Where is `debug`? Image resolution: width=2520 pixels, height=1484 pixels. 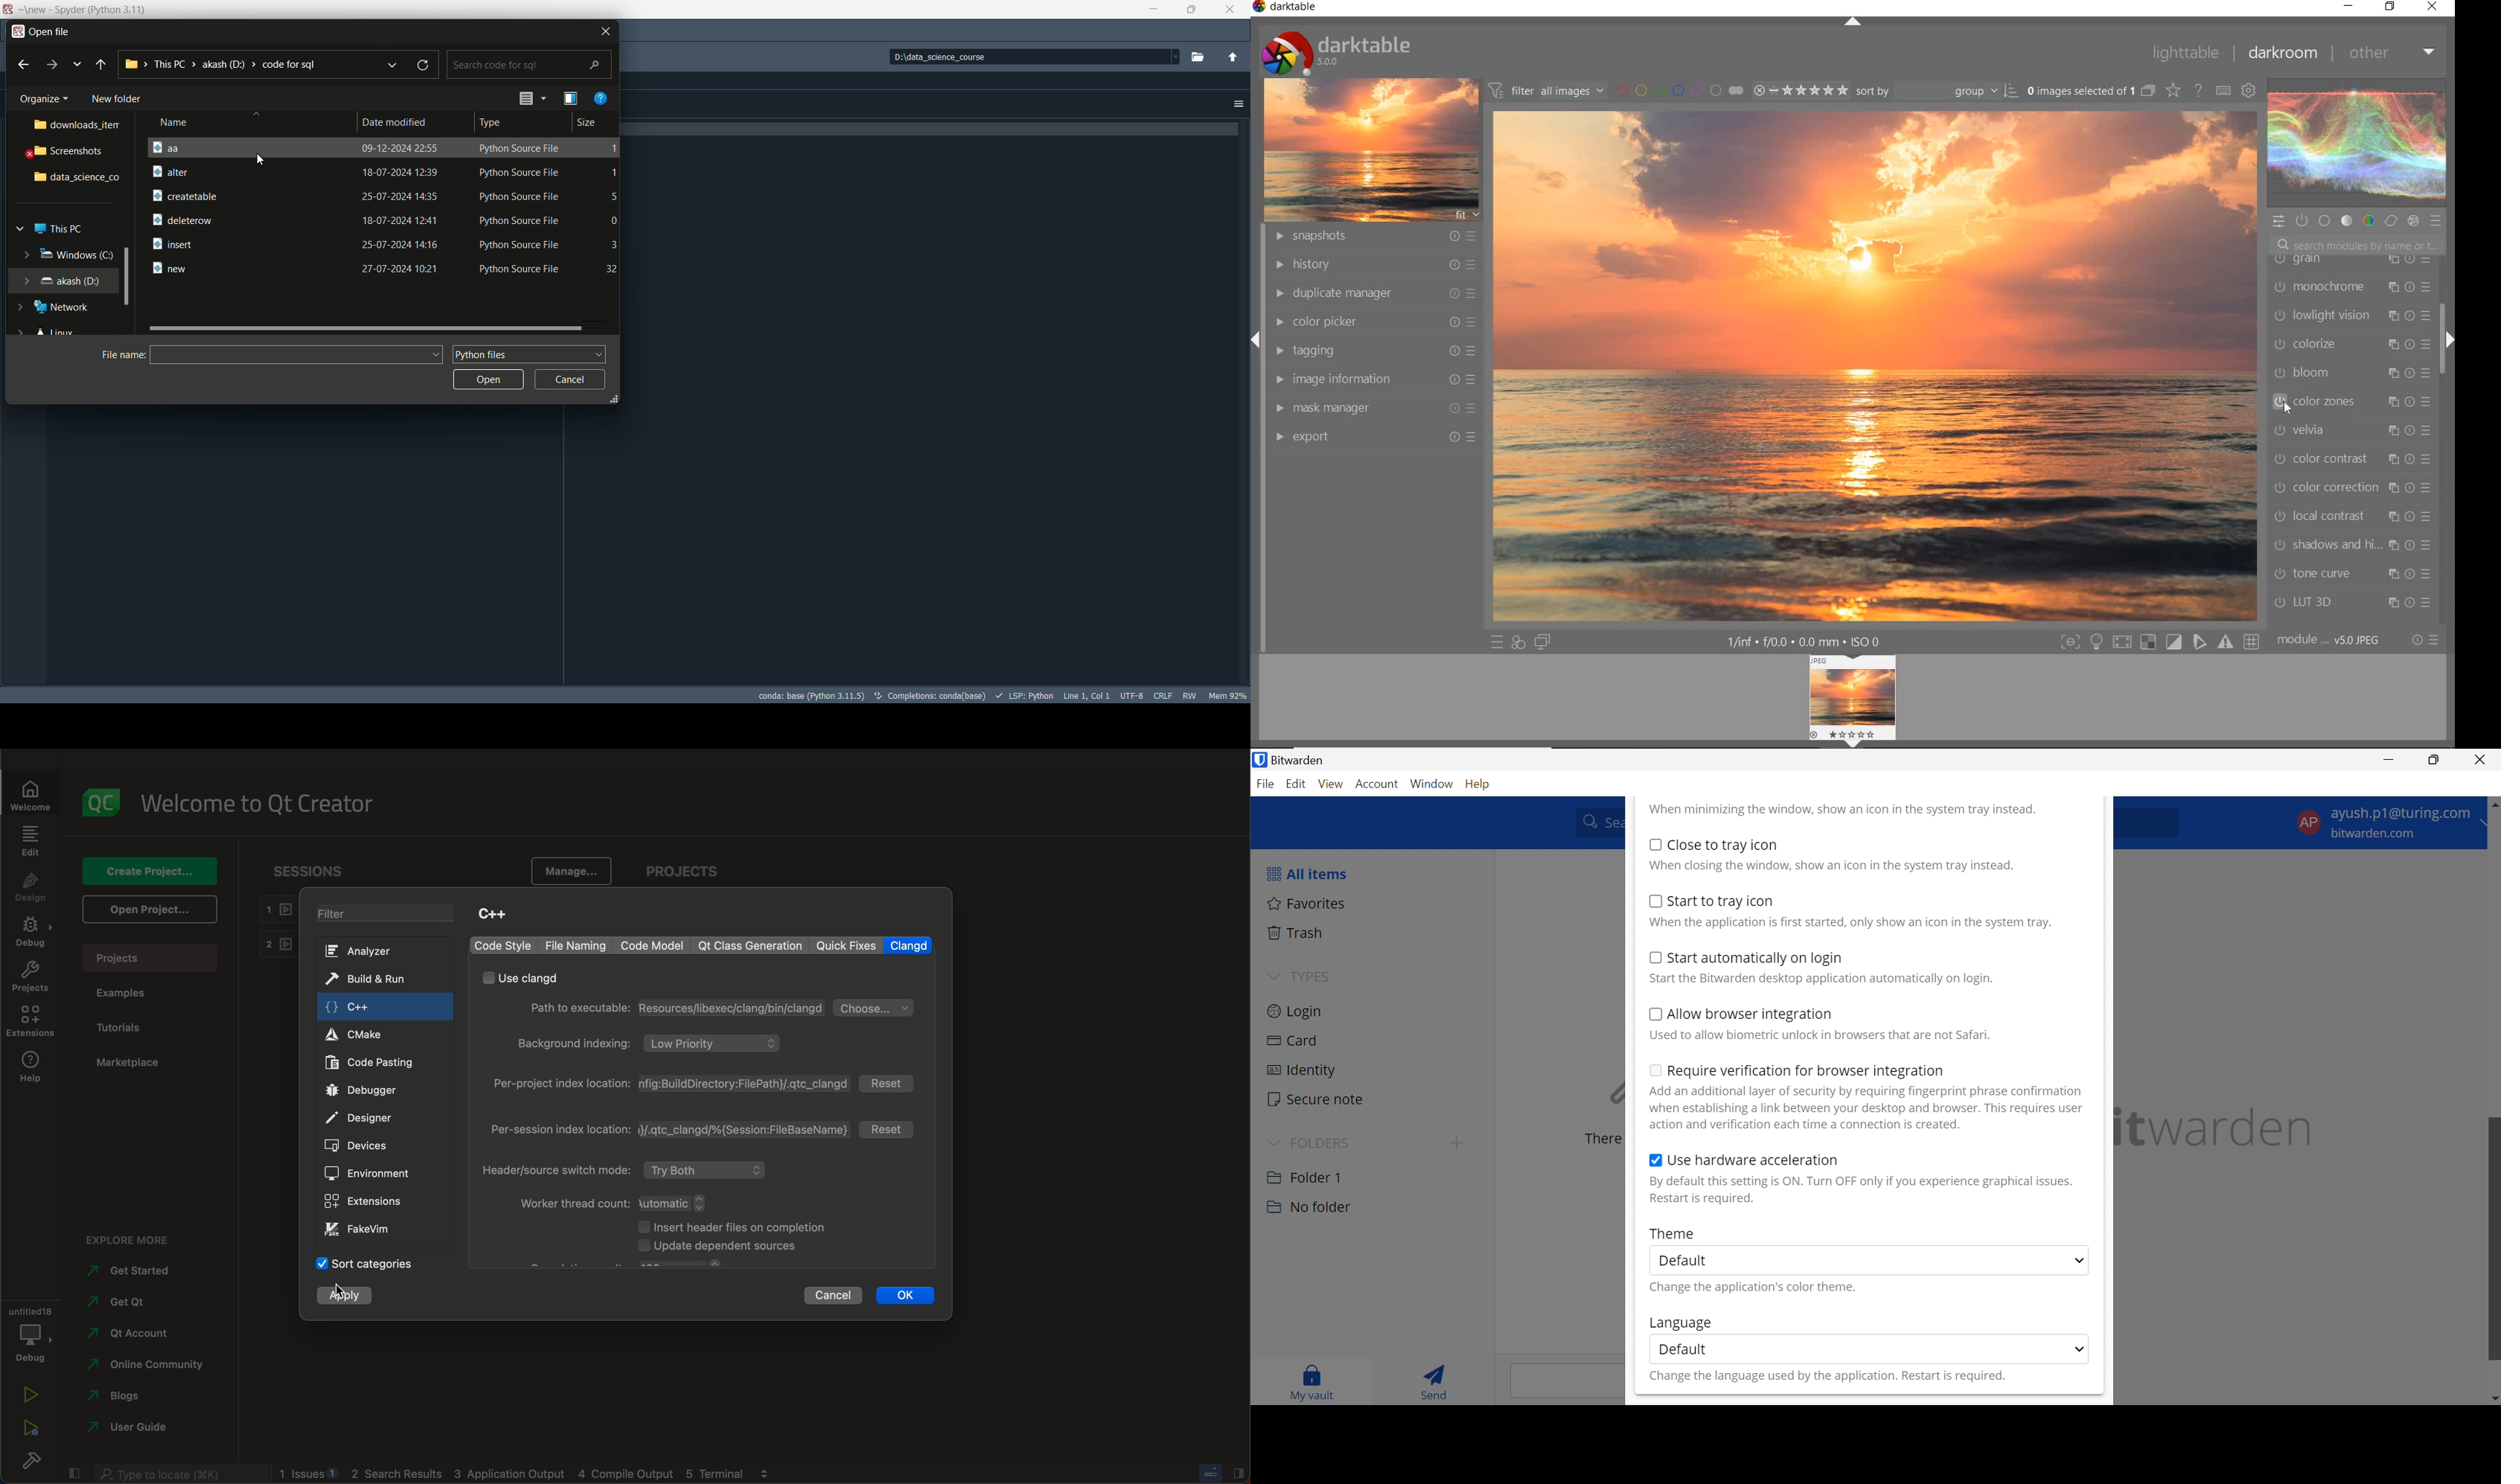 debug is located at coordinates (30, 1332).